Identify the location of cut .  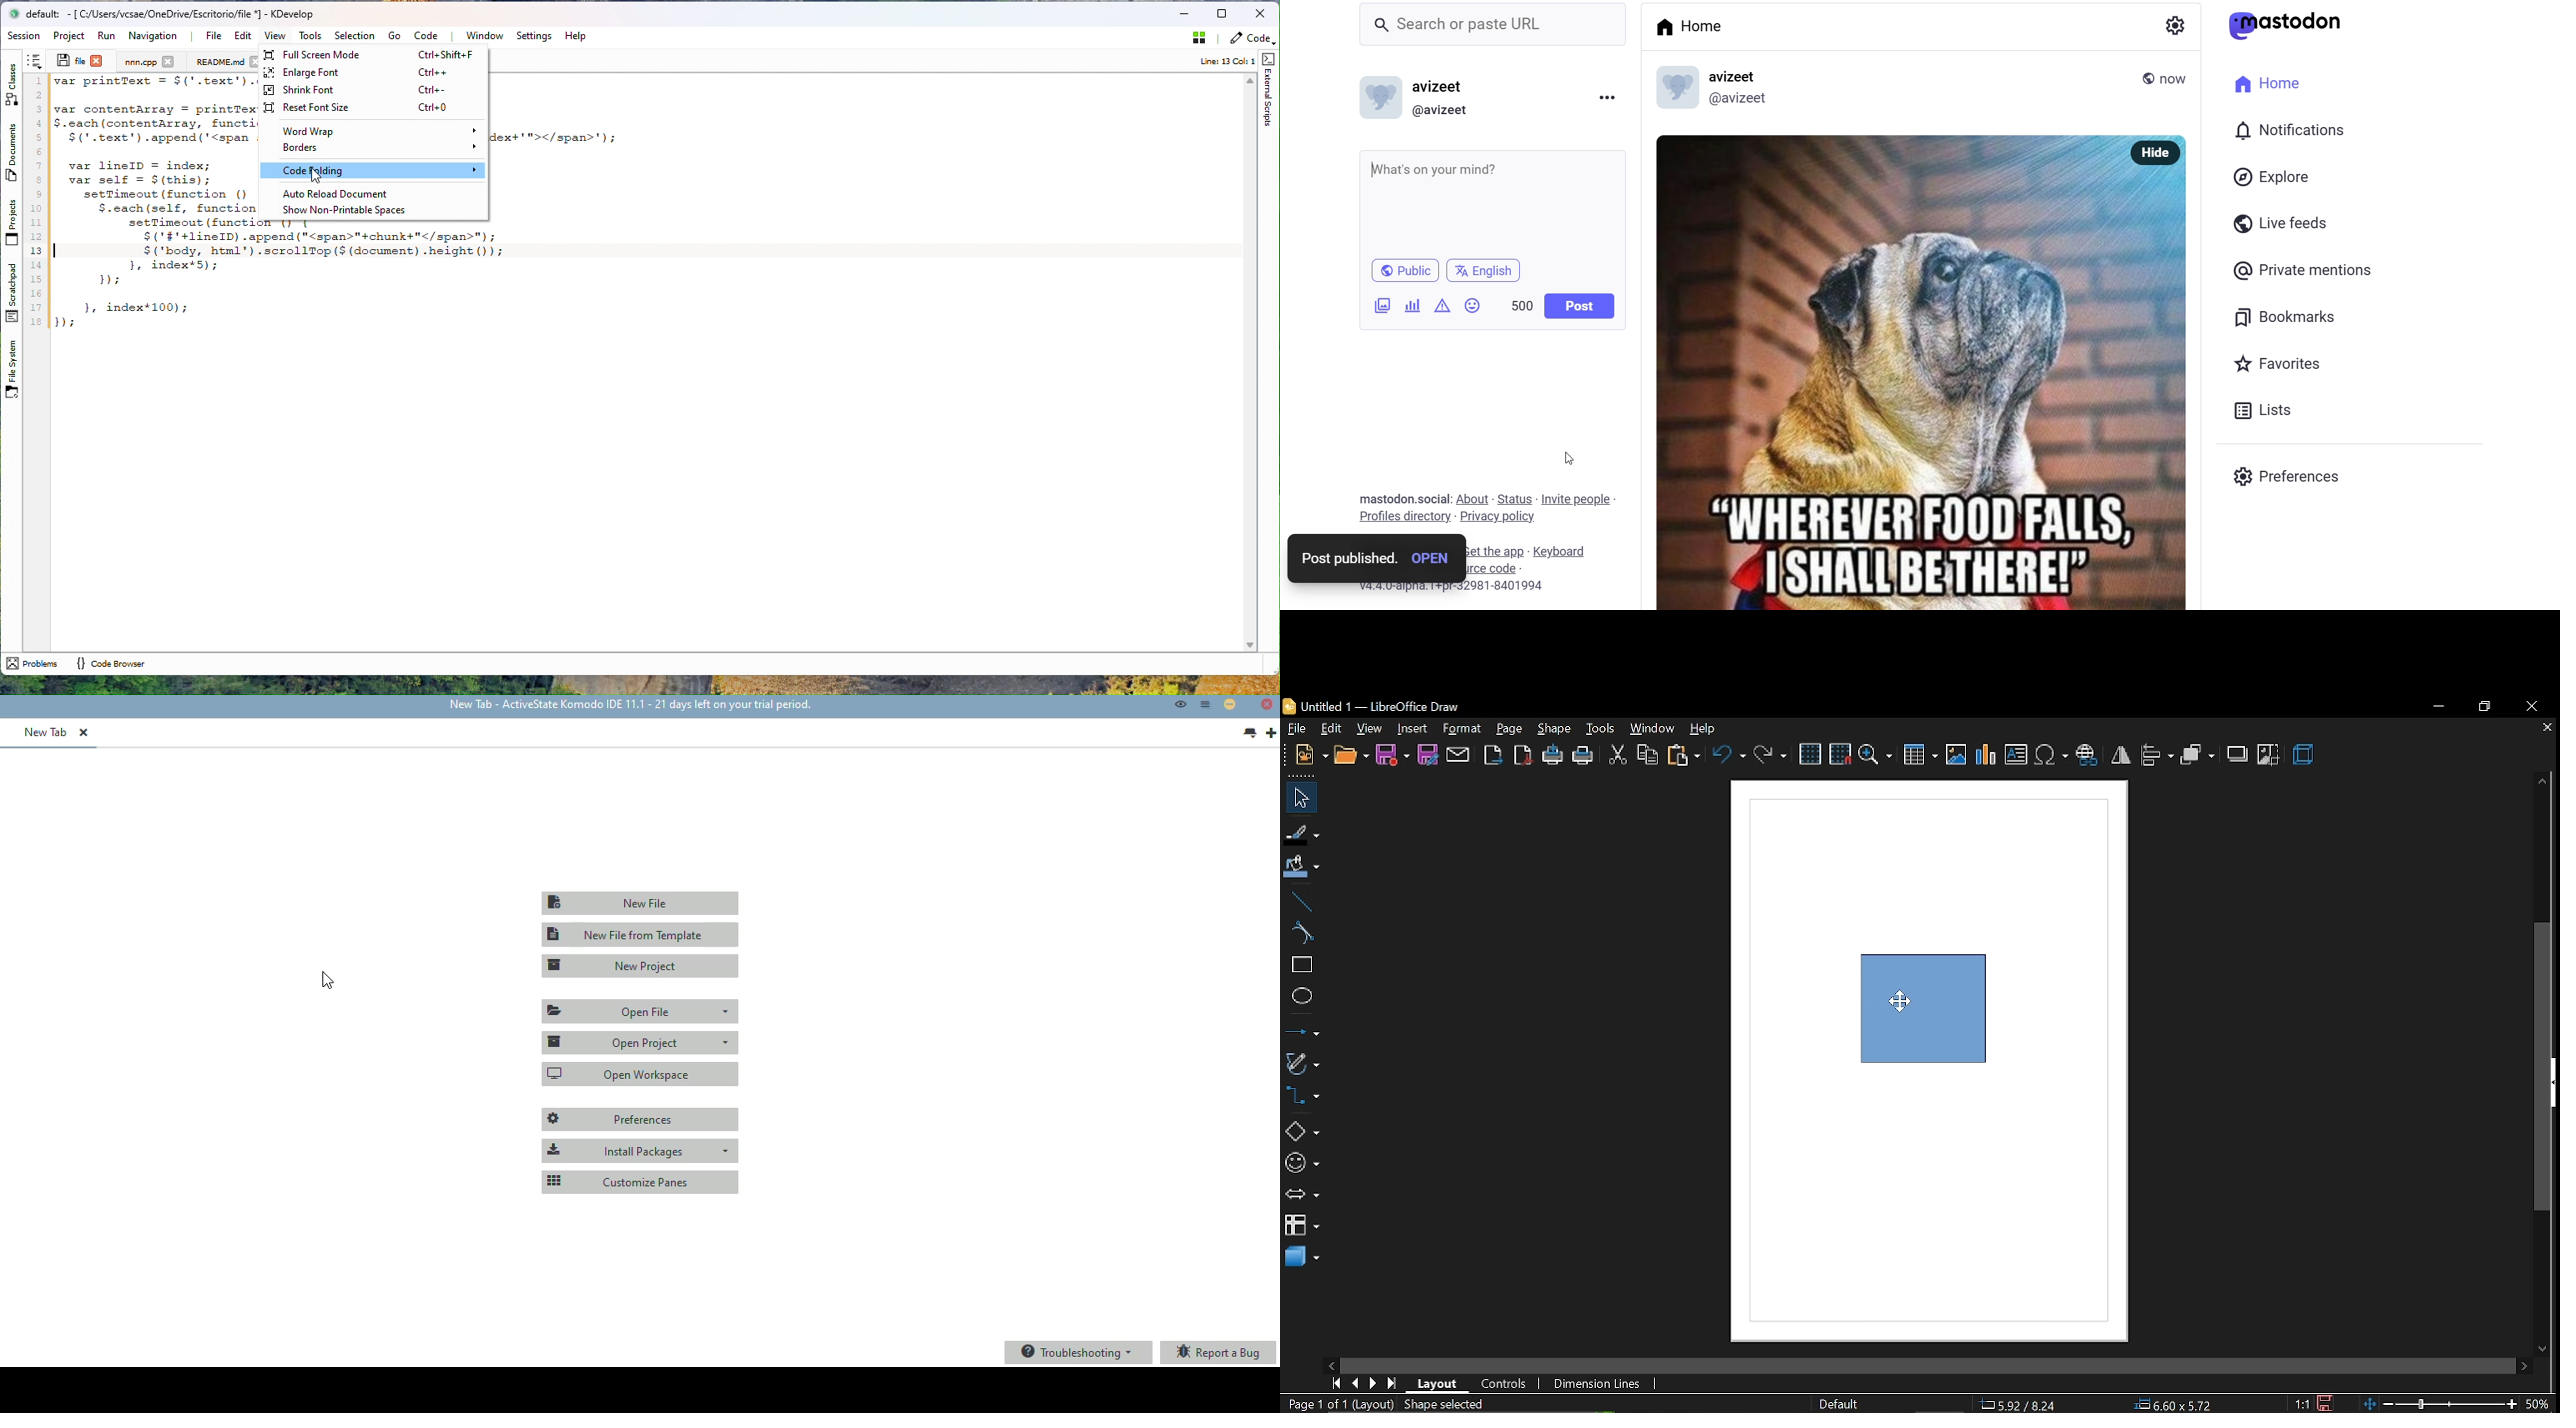
(1615, 756).